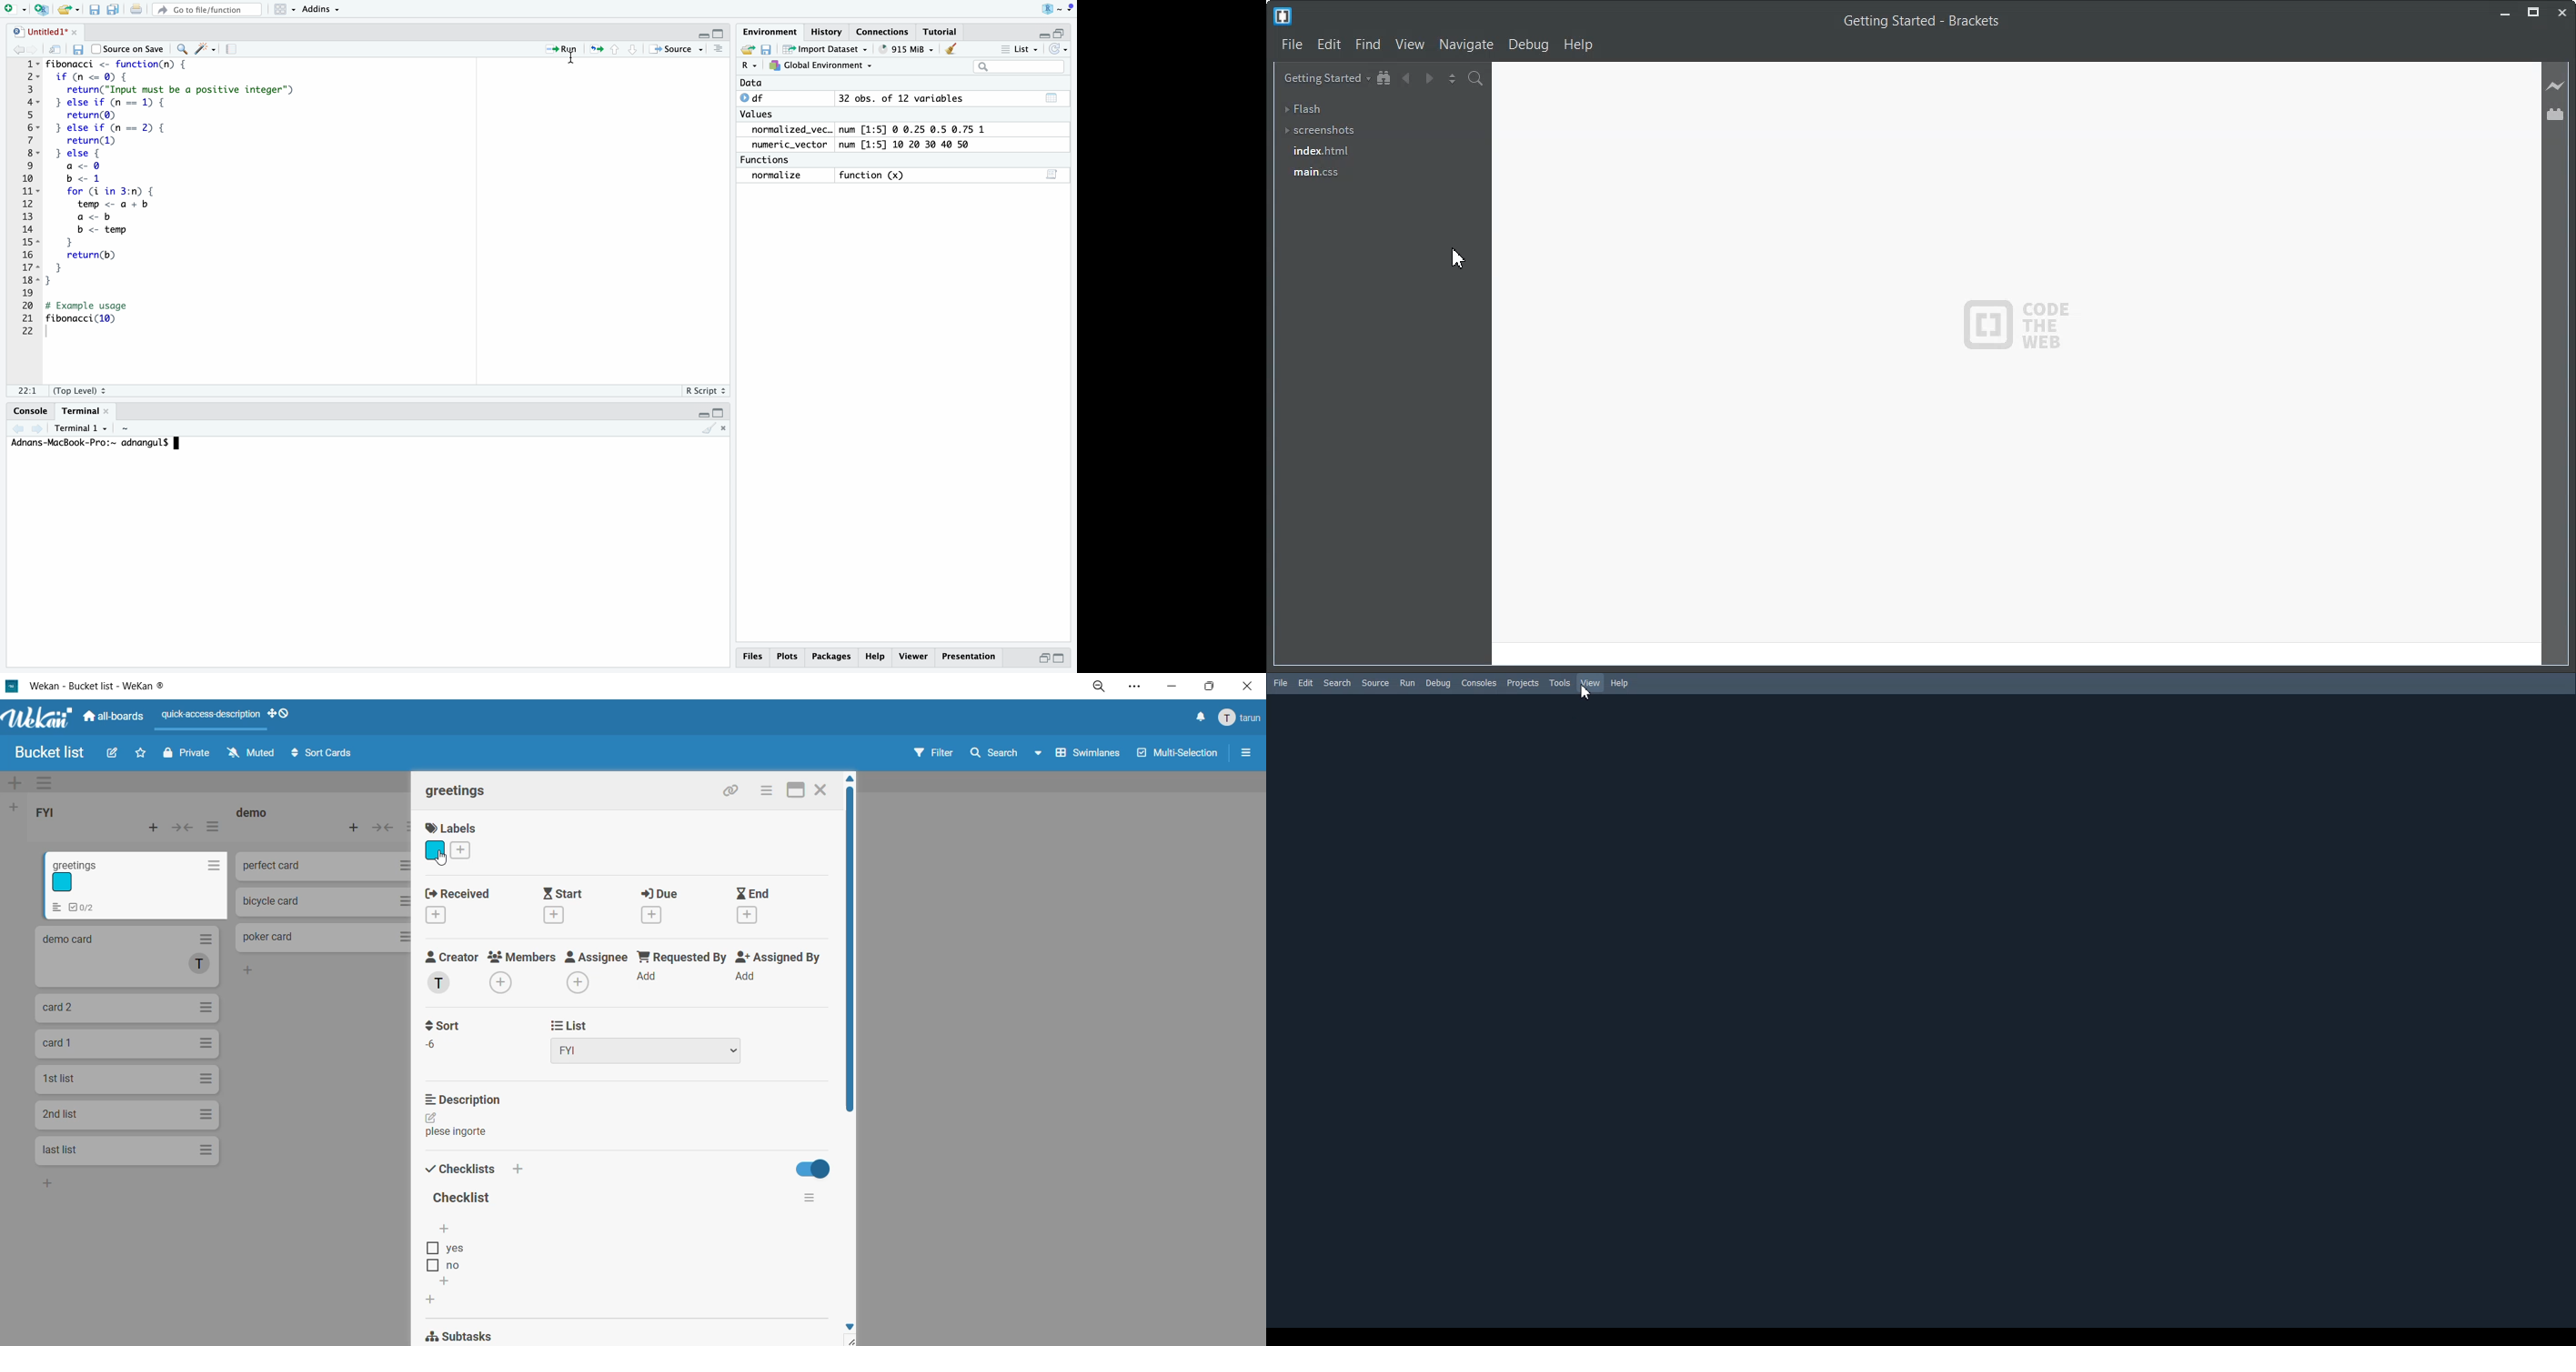 The height and width of the screenshot is (1372, 2576). Describe the element at coordinates (616, 51) in the screenshot. I see `go to previous chunk/section` at that location.